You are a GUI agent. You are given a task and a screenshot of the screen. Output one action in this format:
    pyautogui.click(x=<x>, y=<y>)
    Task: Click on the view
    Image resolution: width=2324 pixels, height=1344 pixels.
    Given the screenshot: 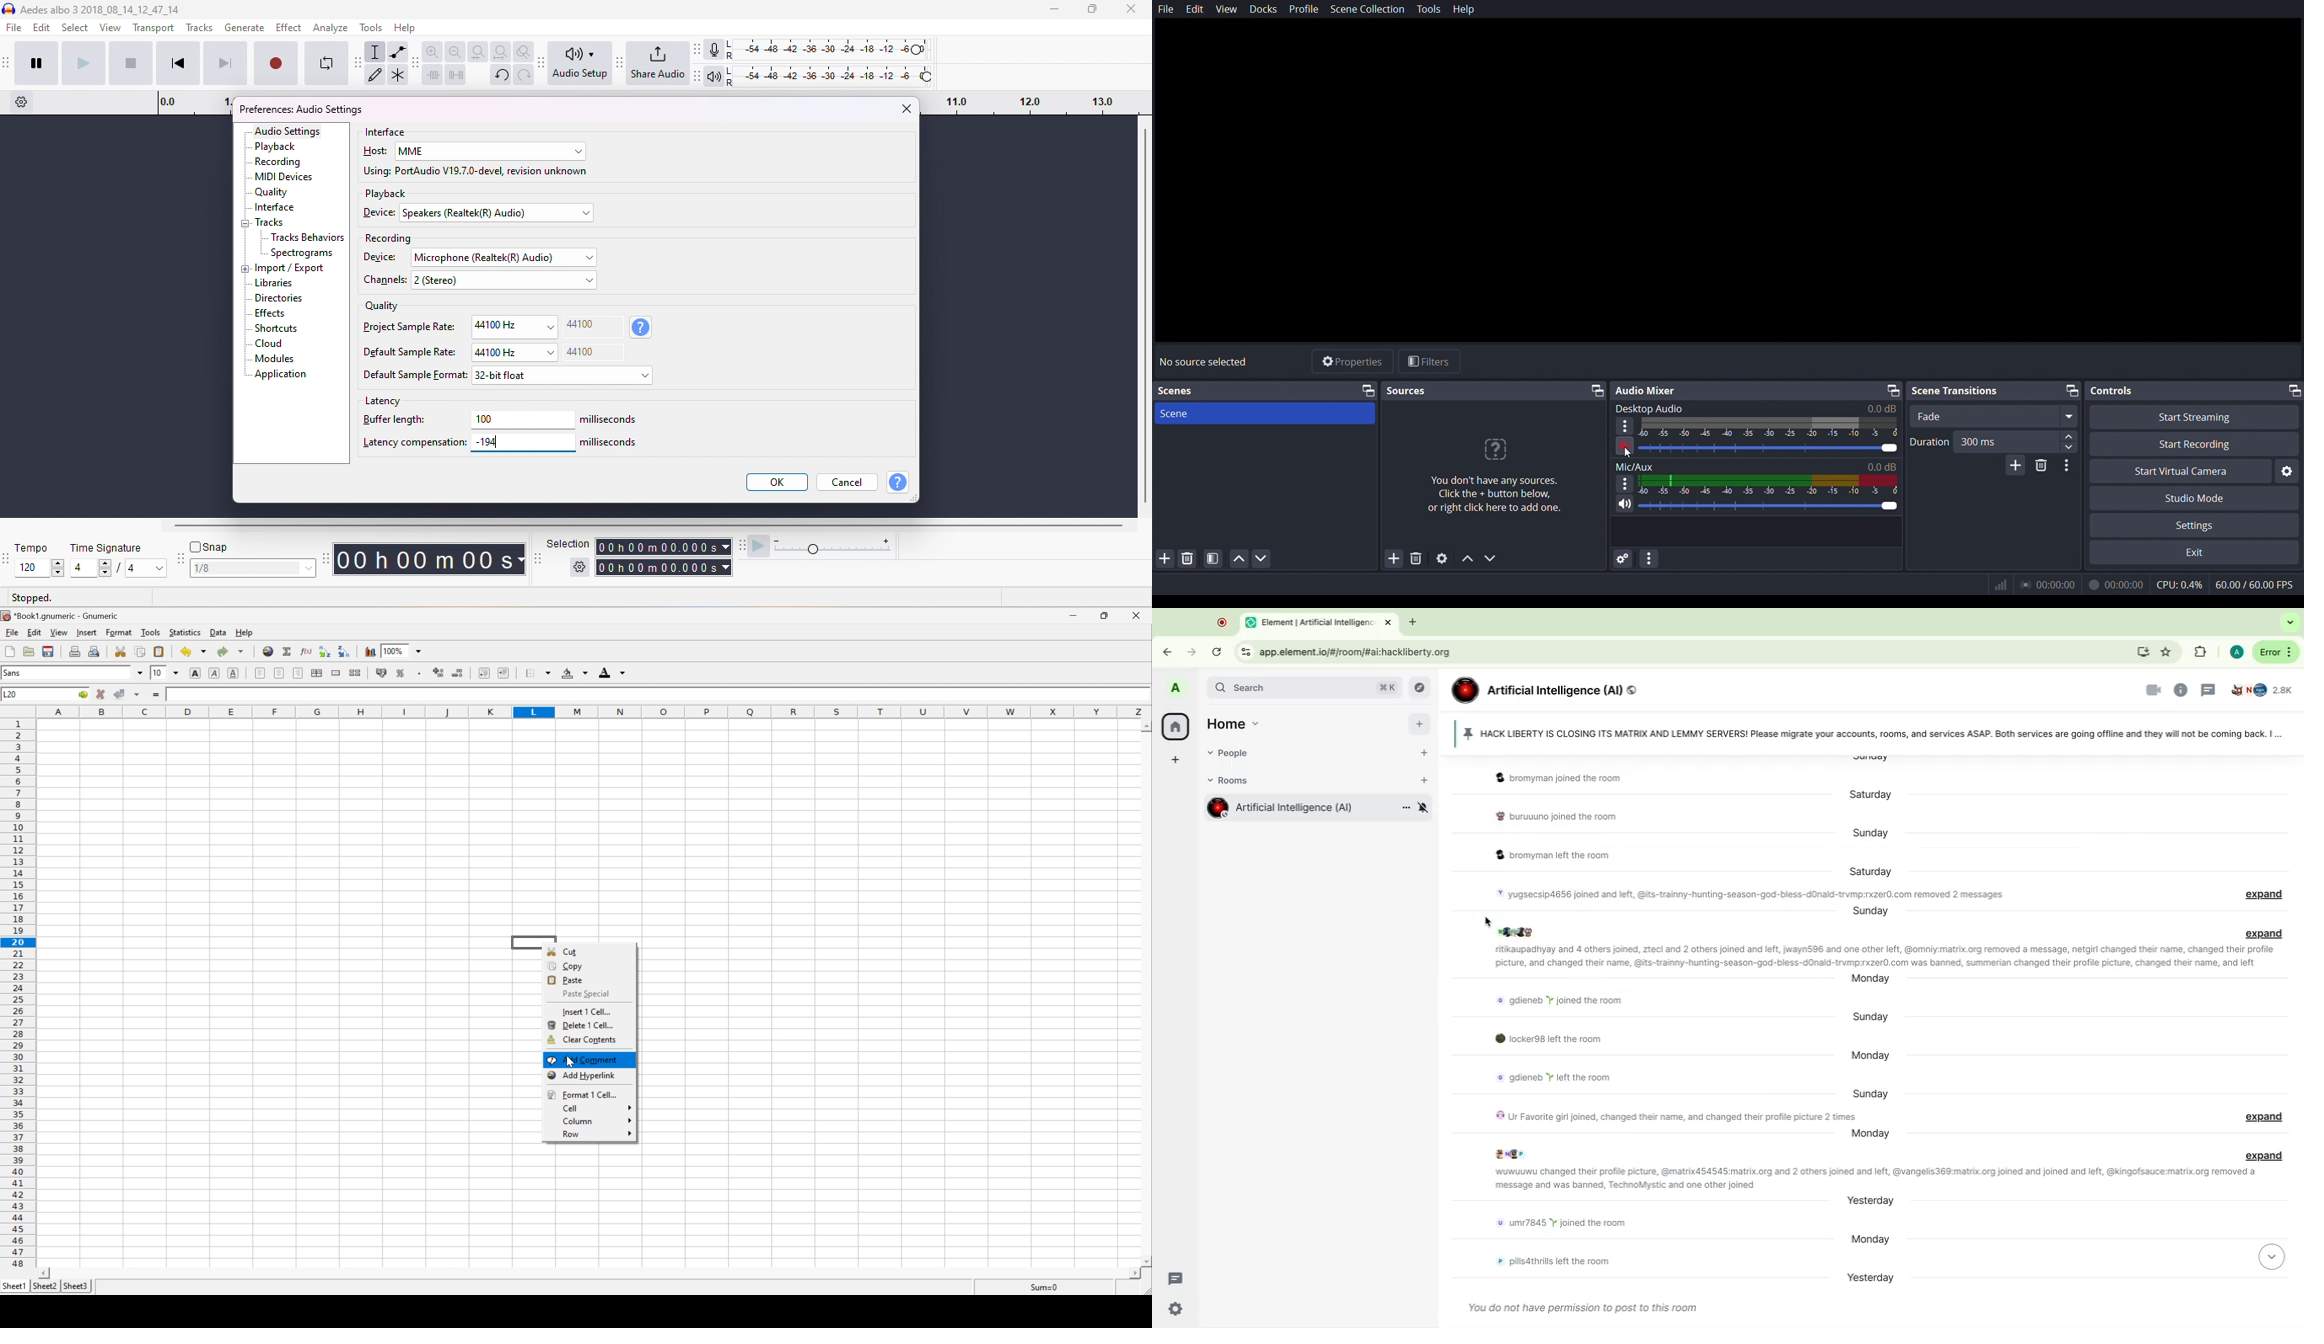 What is the action you would take?
    pyautogui.click(x=1229, y=9)
    